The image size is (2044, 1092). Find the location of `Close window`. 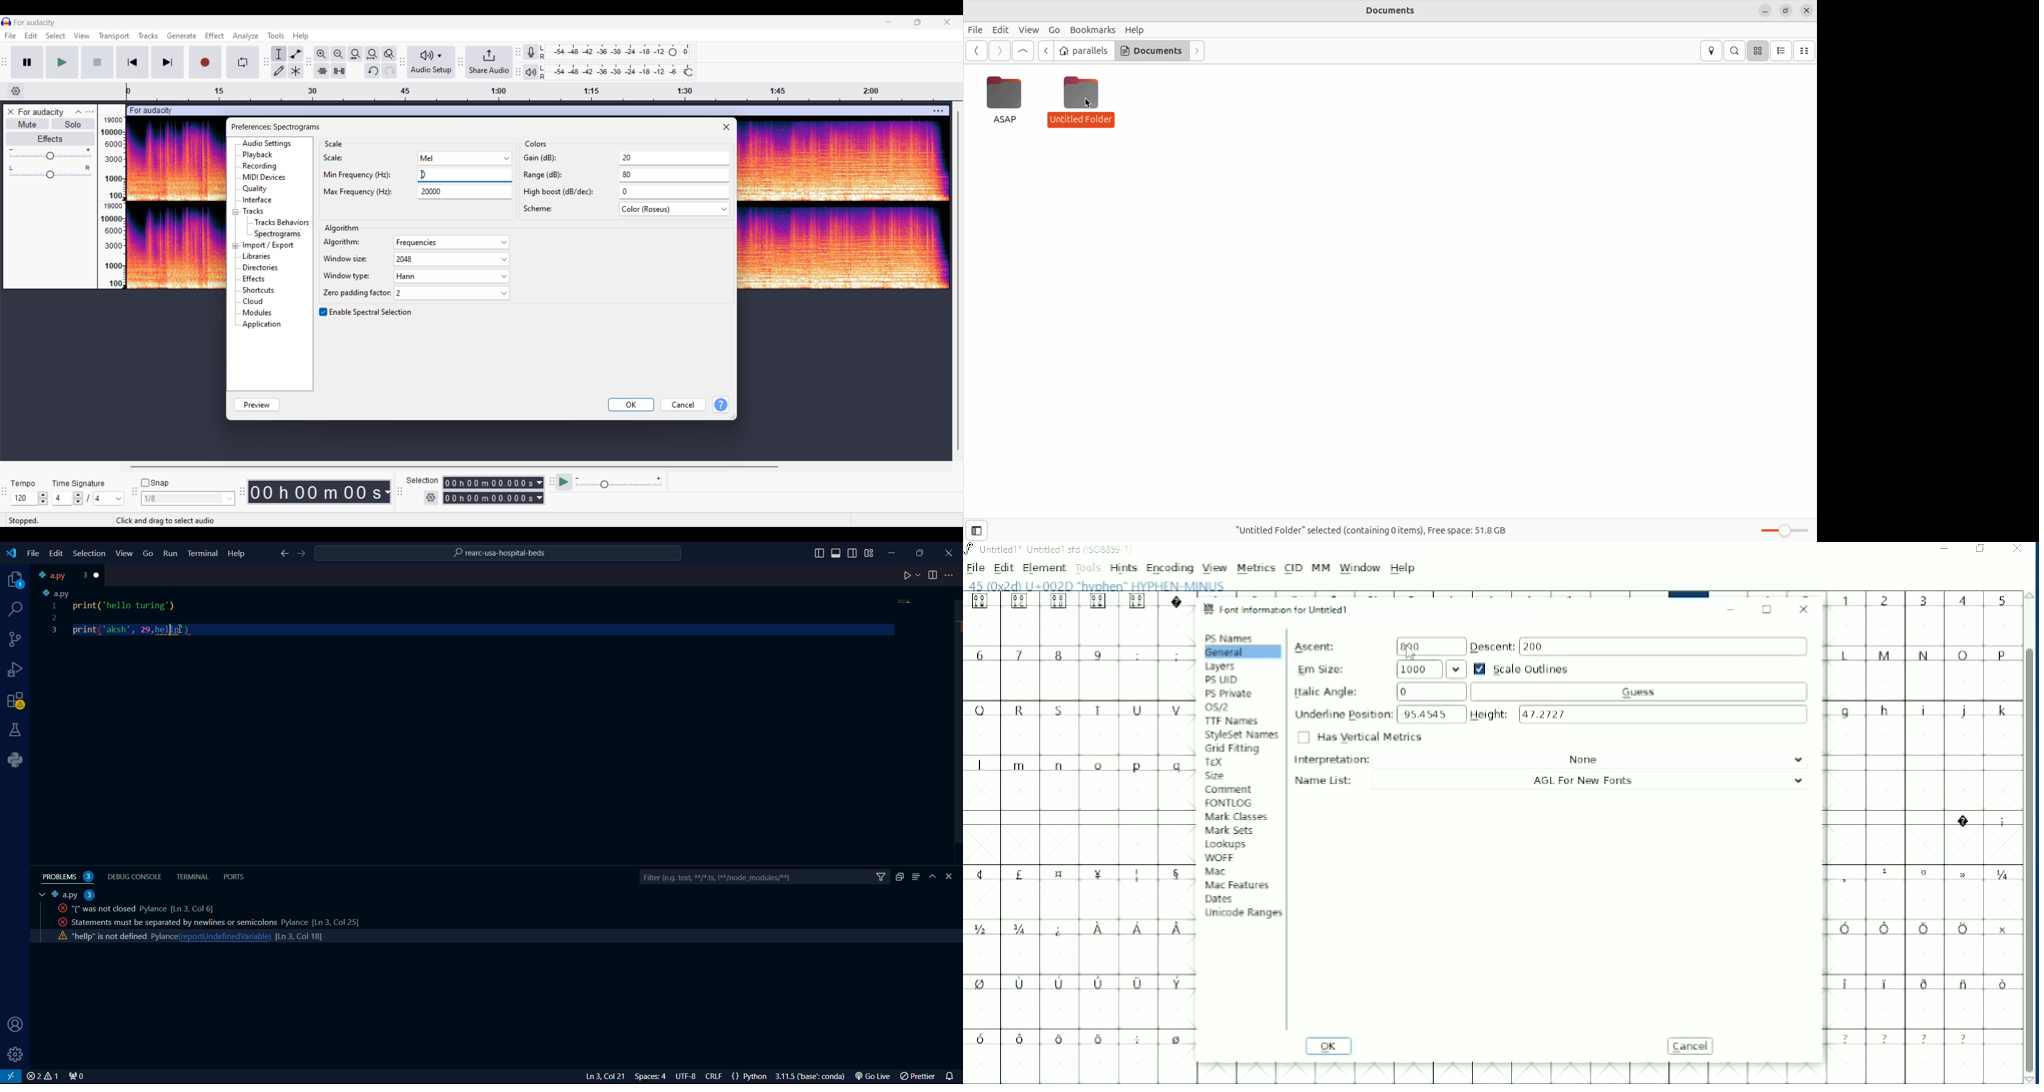

Close window is located at coordinates (727, 127).